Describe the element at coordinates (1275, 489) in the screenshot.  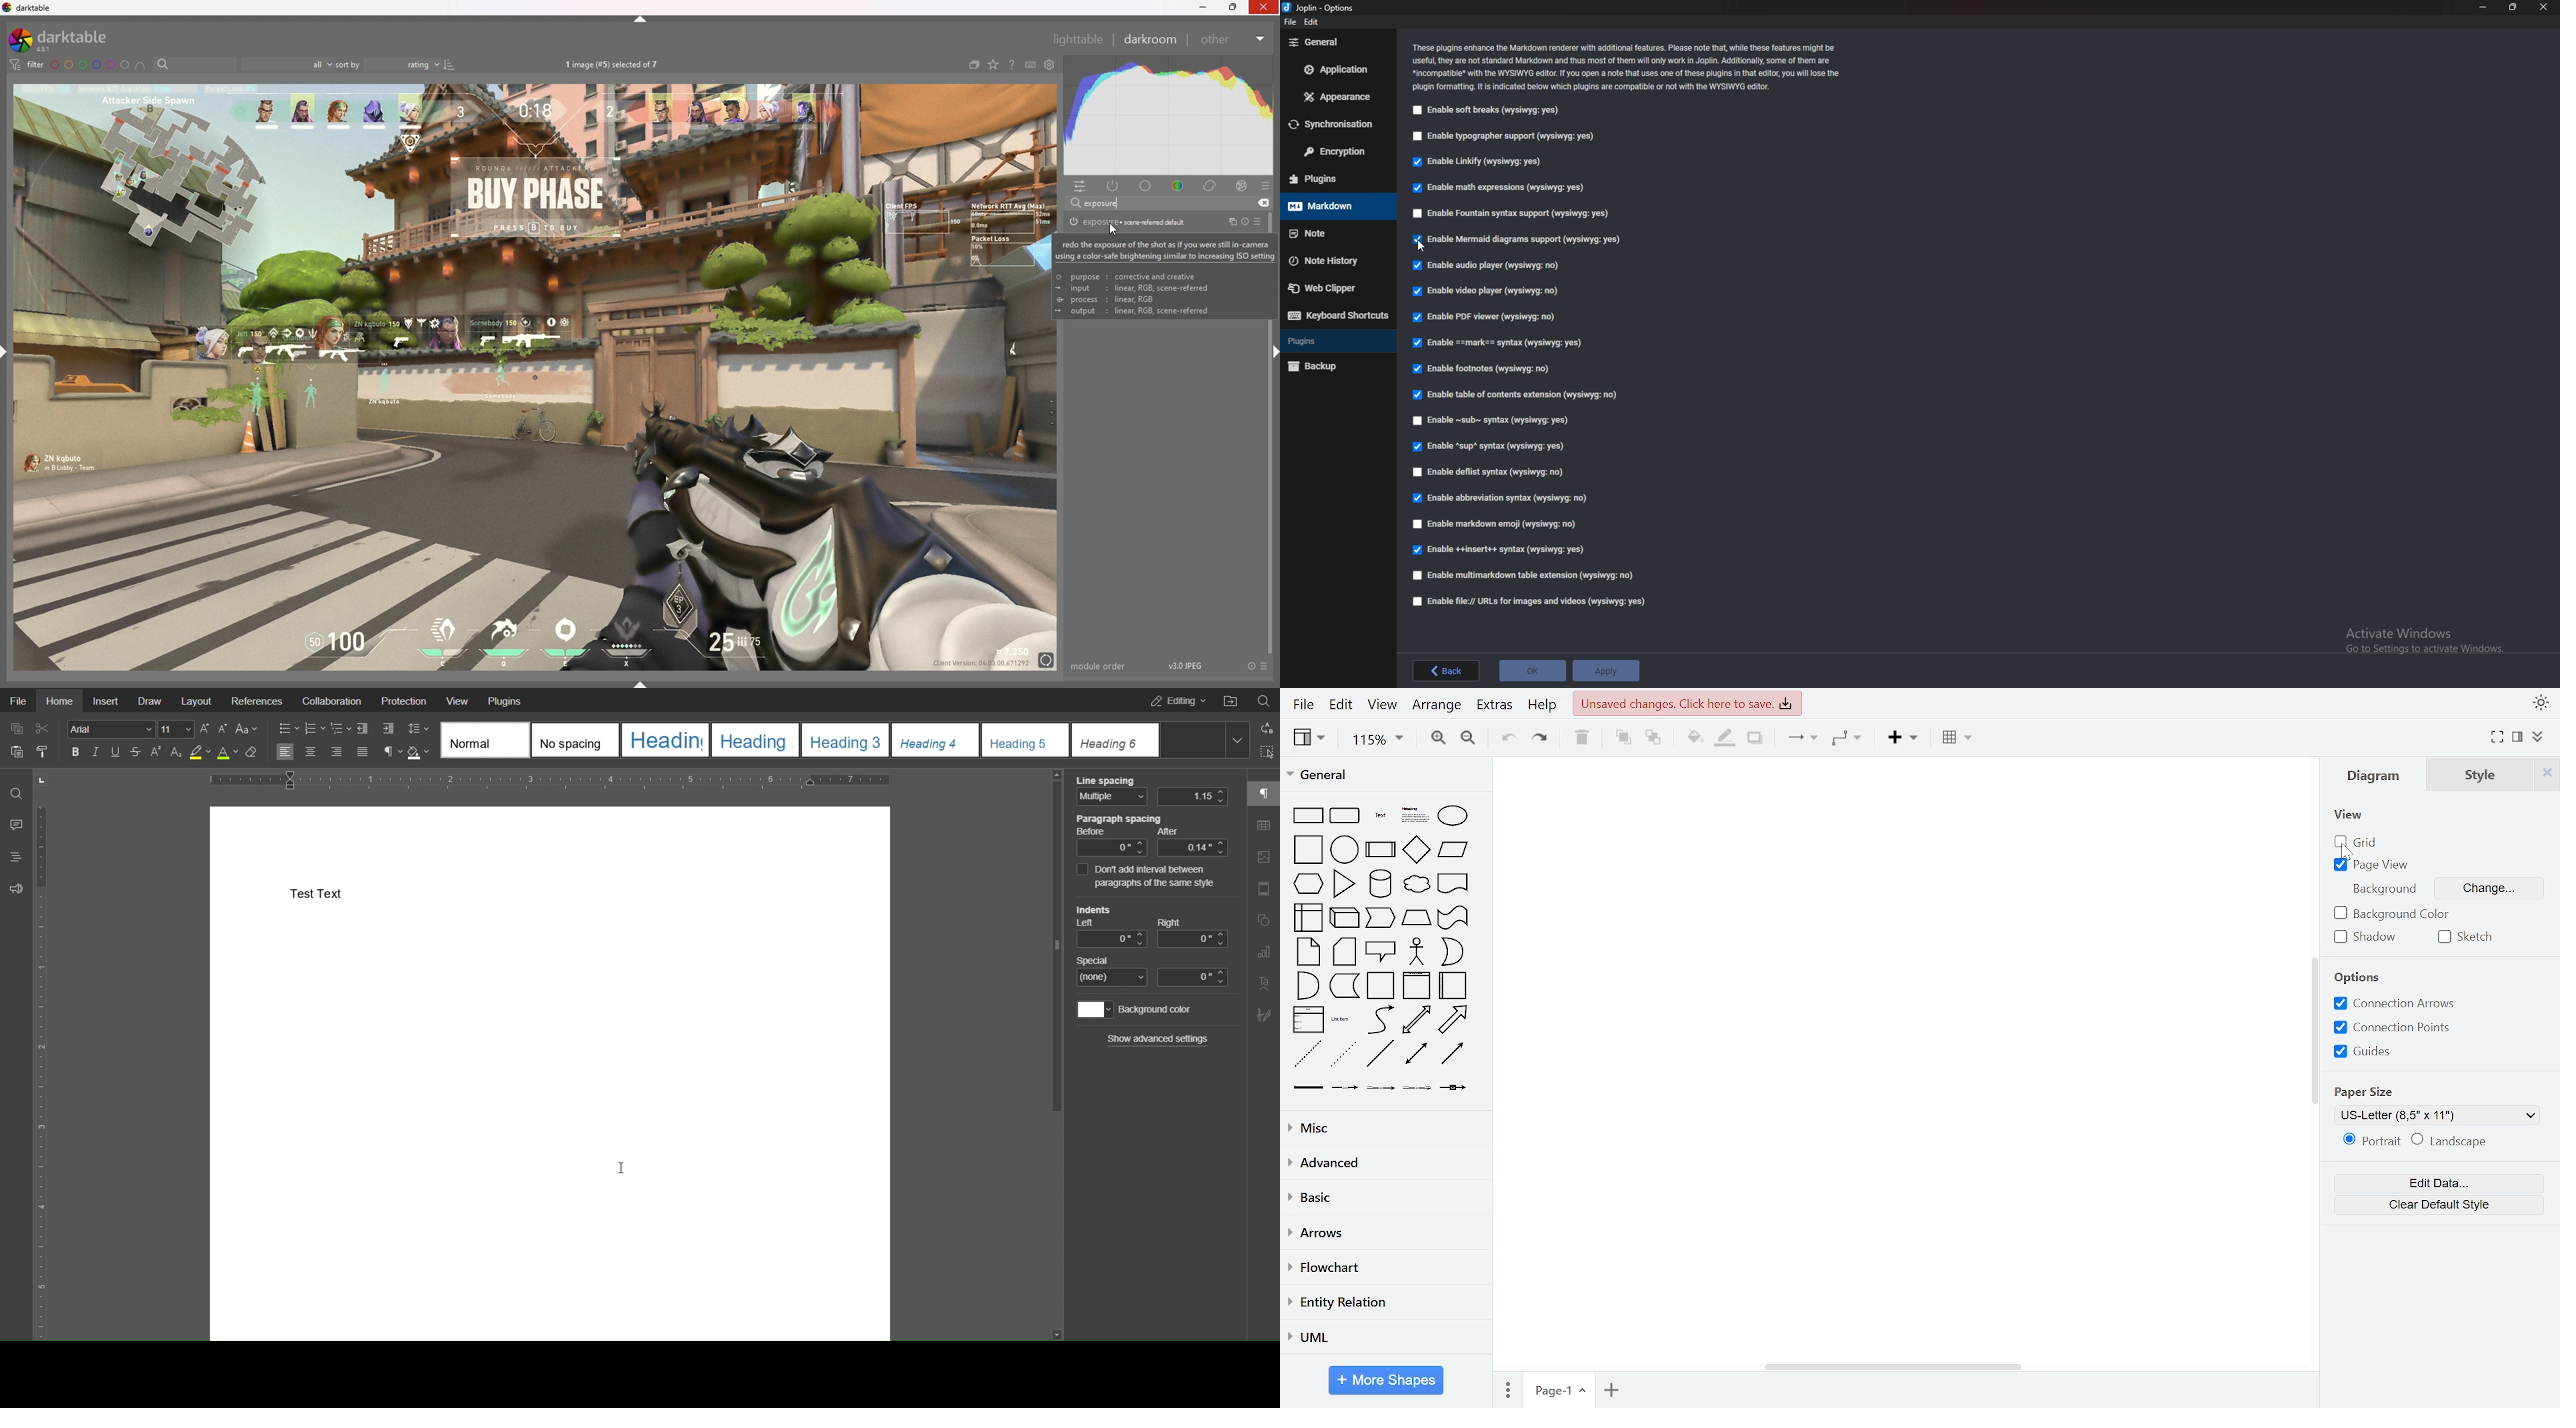
I see `scroll bar` at that location.